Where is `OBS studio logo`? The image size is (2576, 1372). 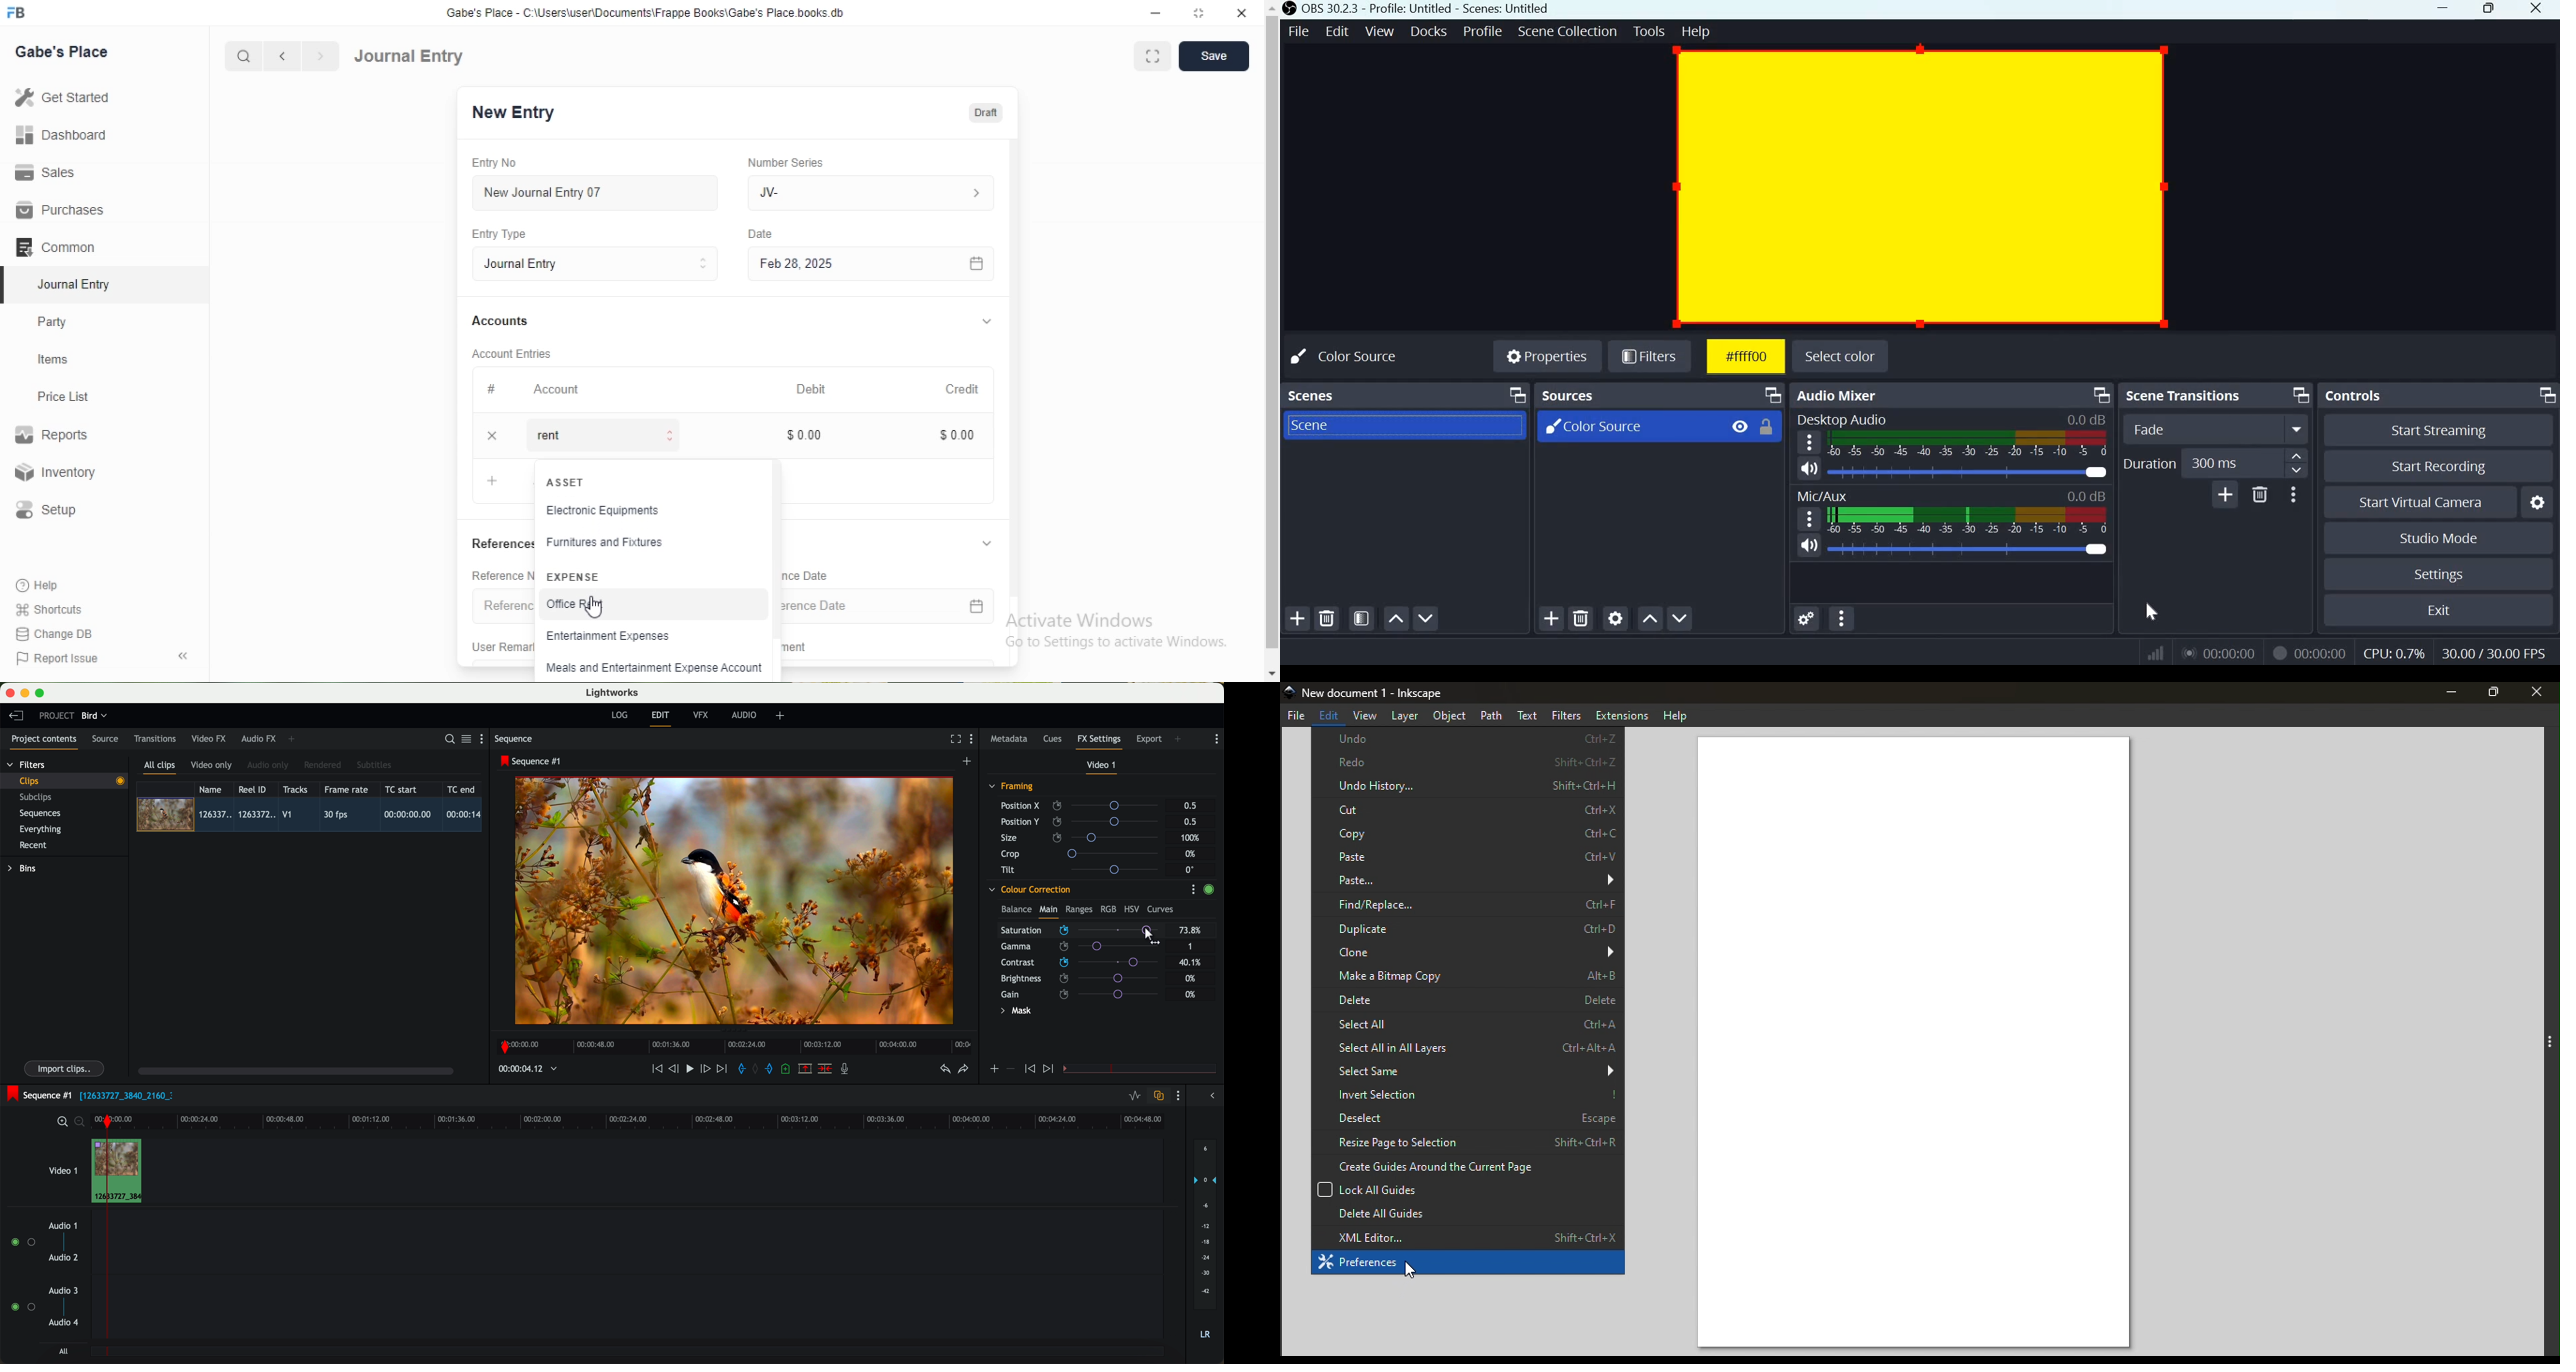
OBS studio logo is located at coordinates (1289, 9).